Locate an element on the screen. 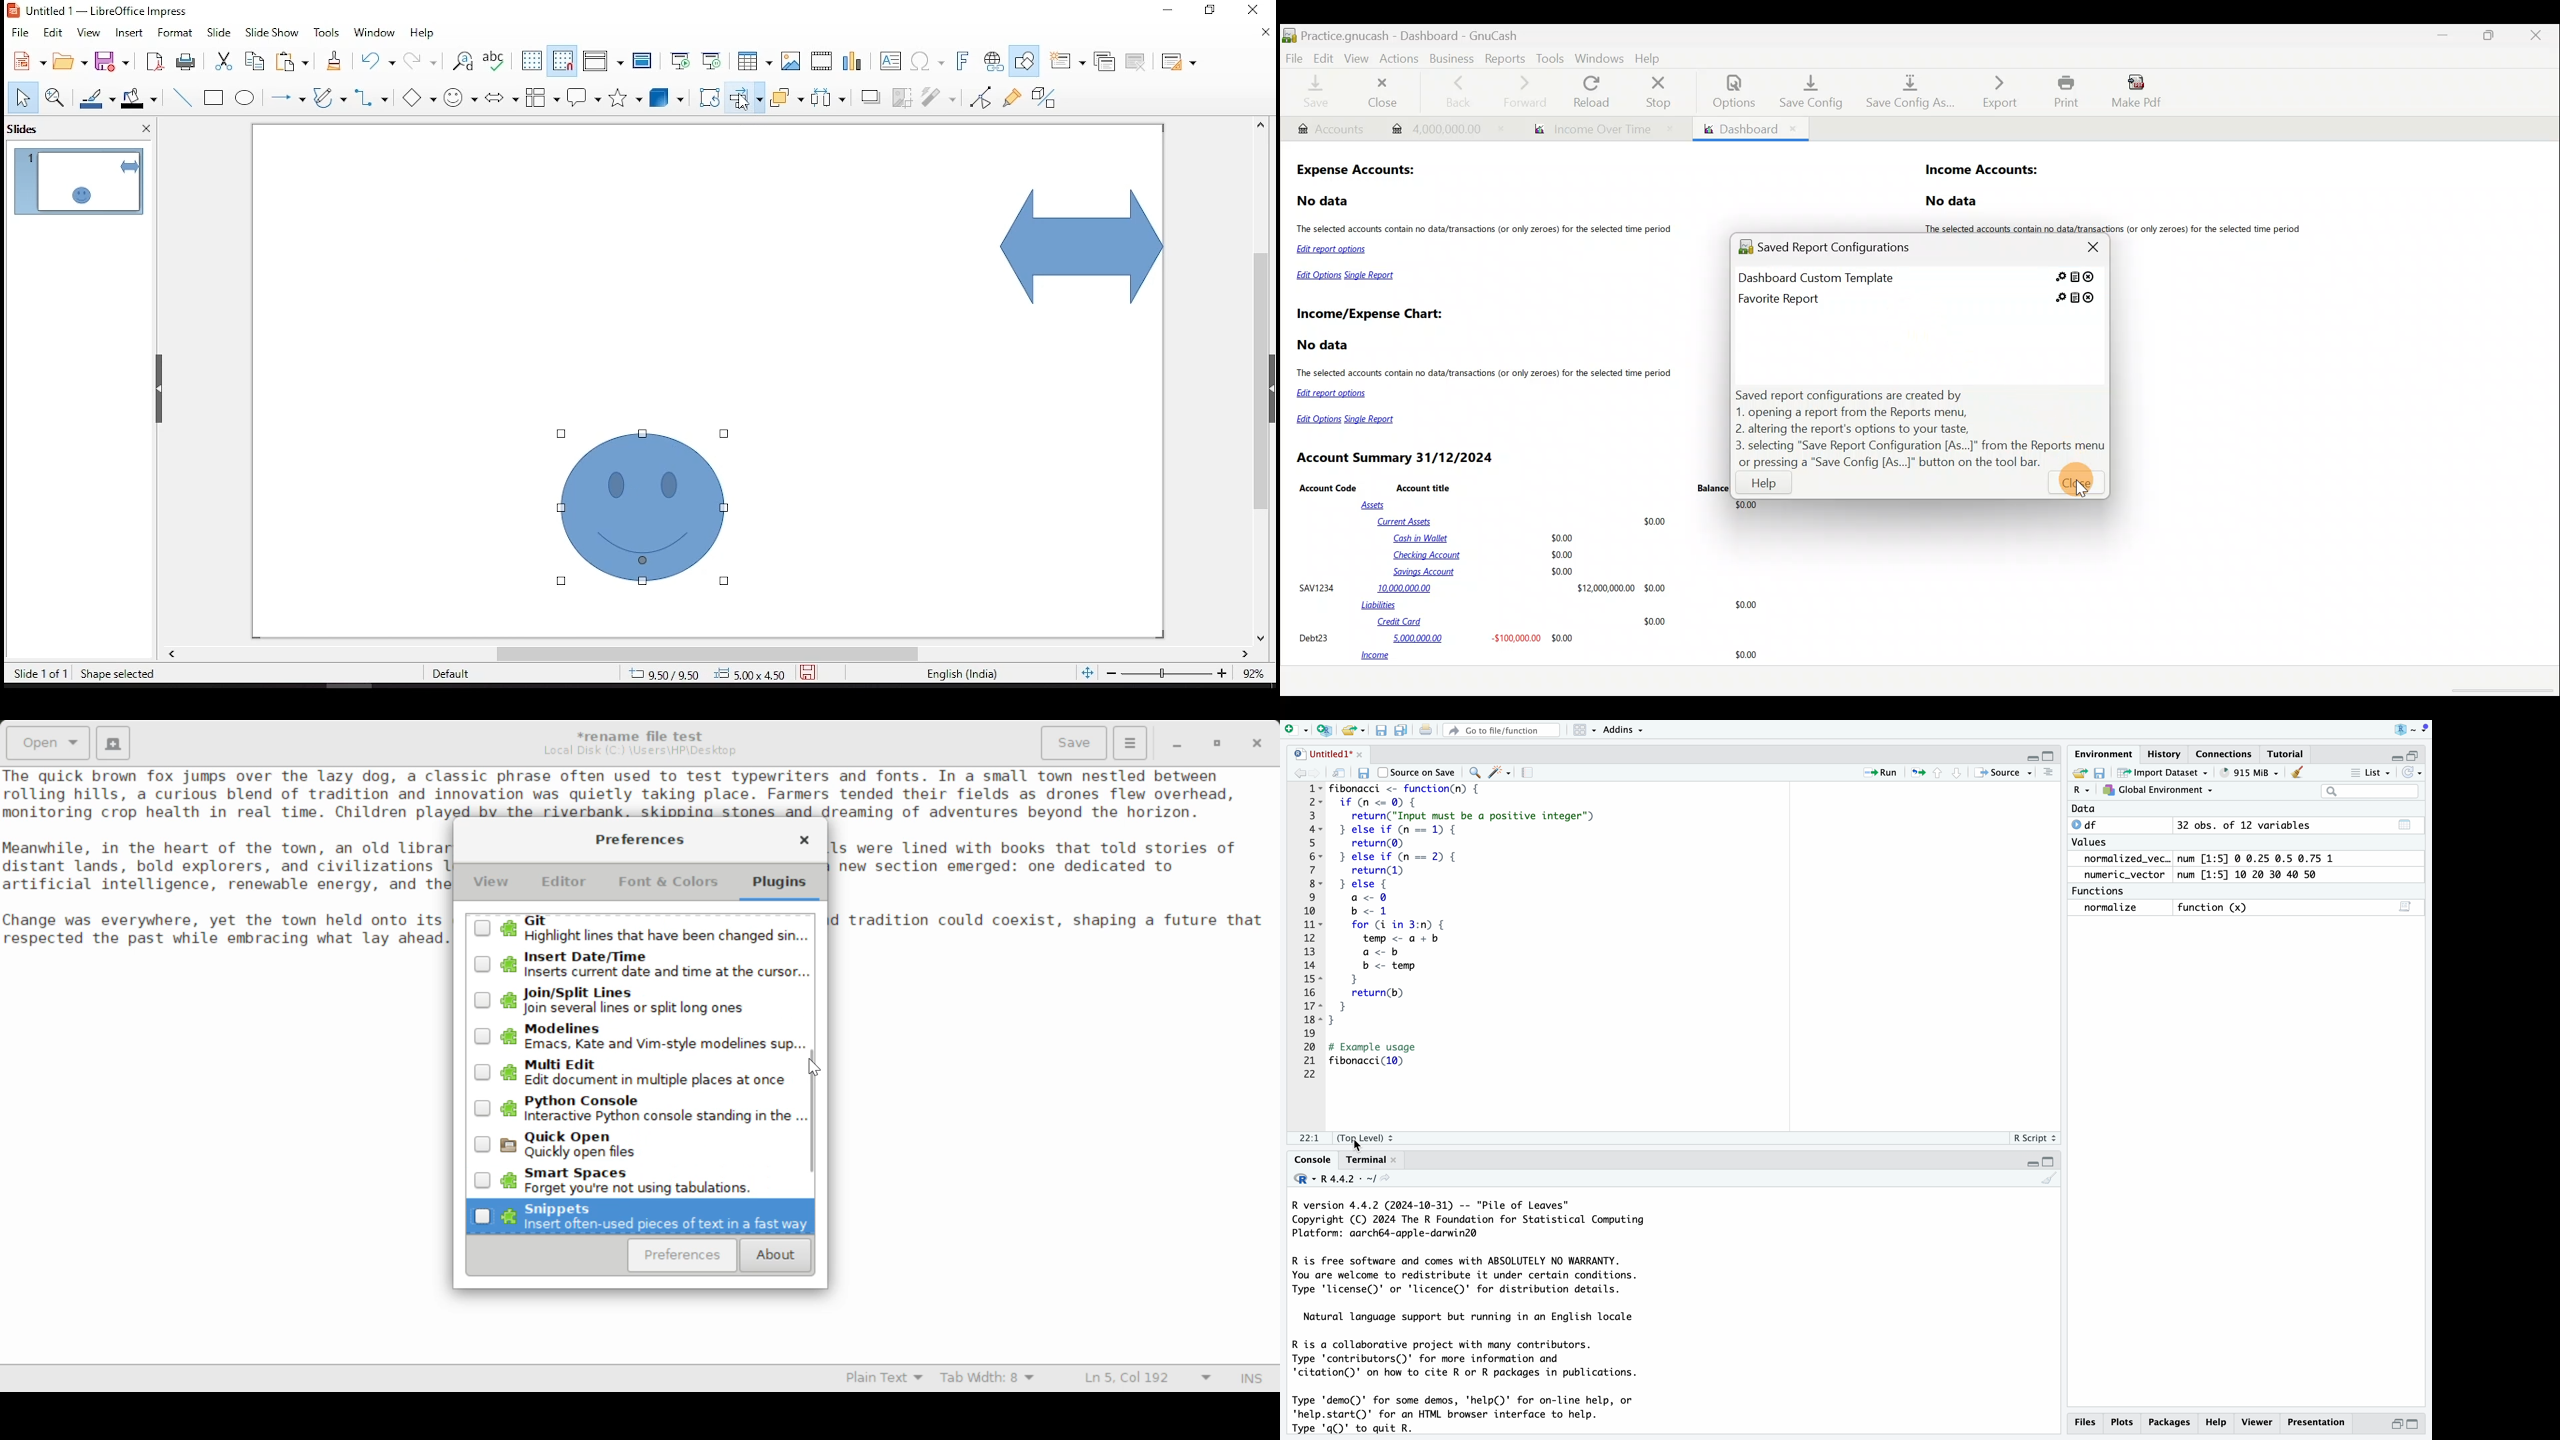  spell check is located at coordinates (494, 63).